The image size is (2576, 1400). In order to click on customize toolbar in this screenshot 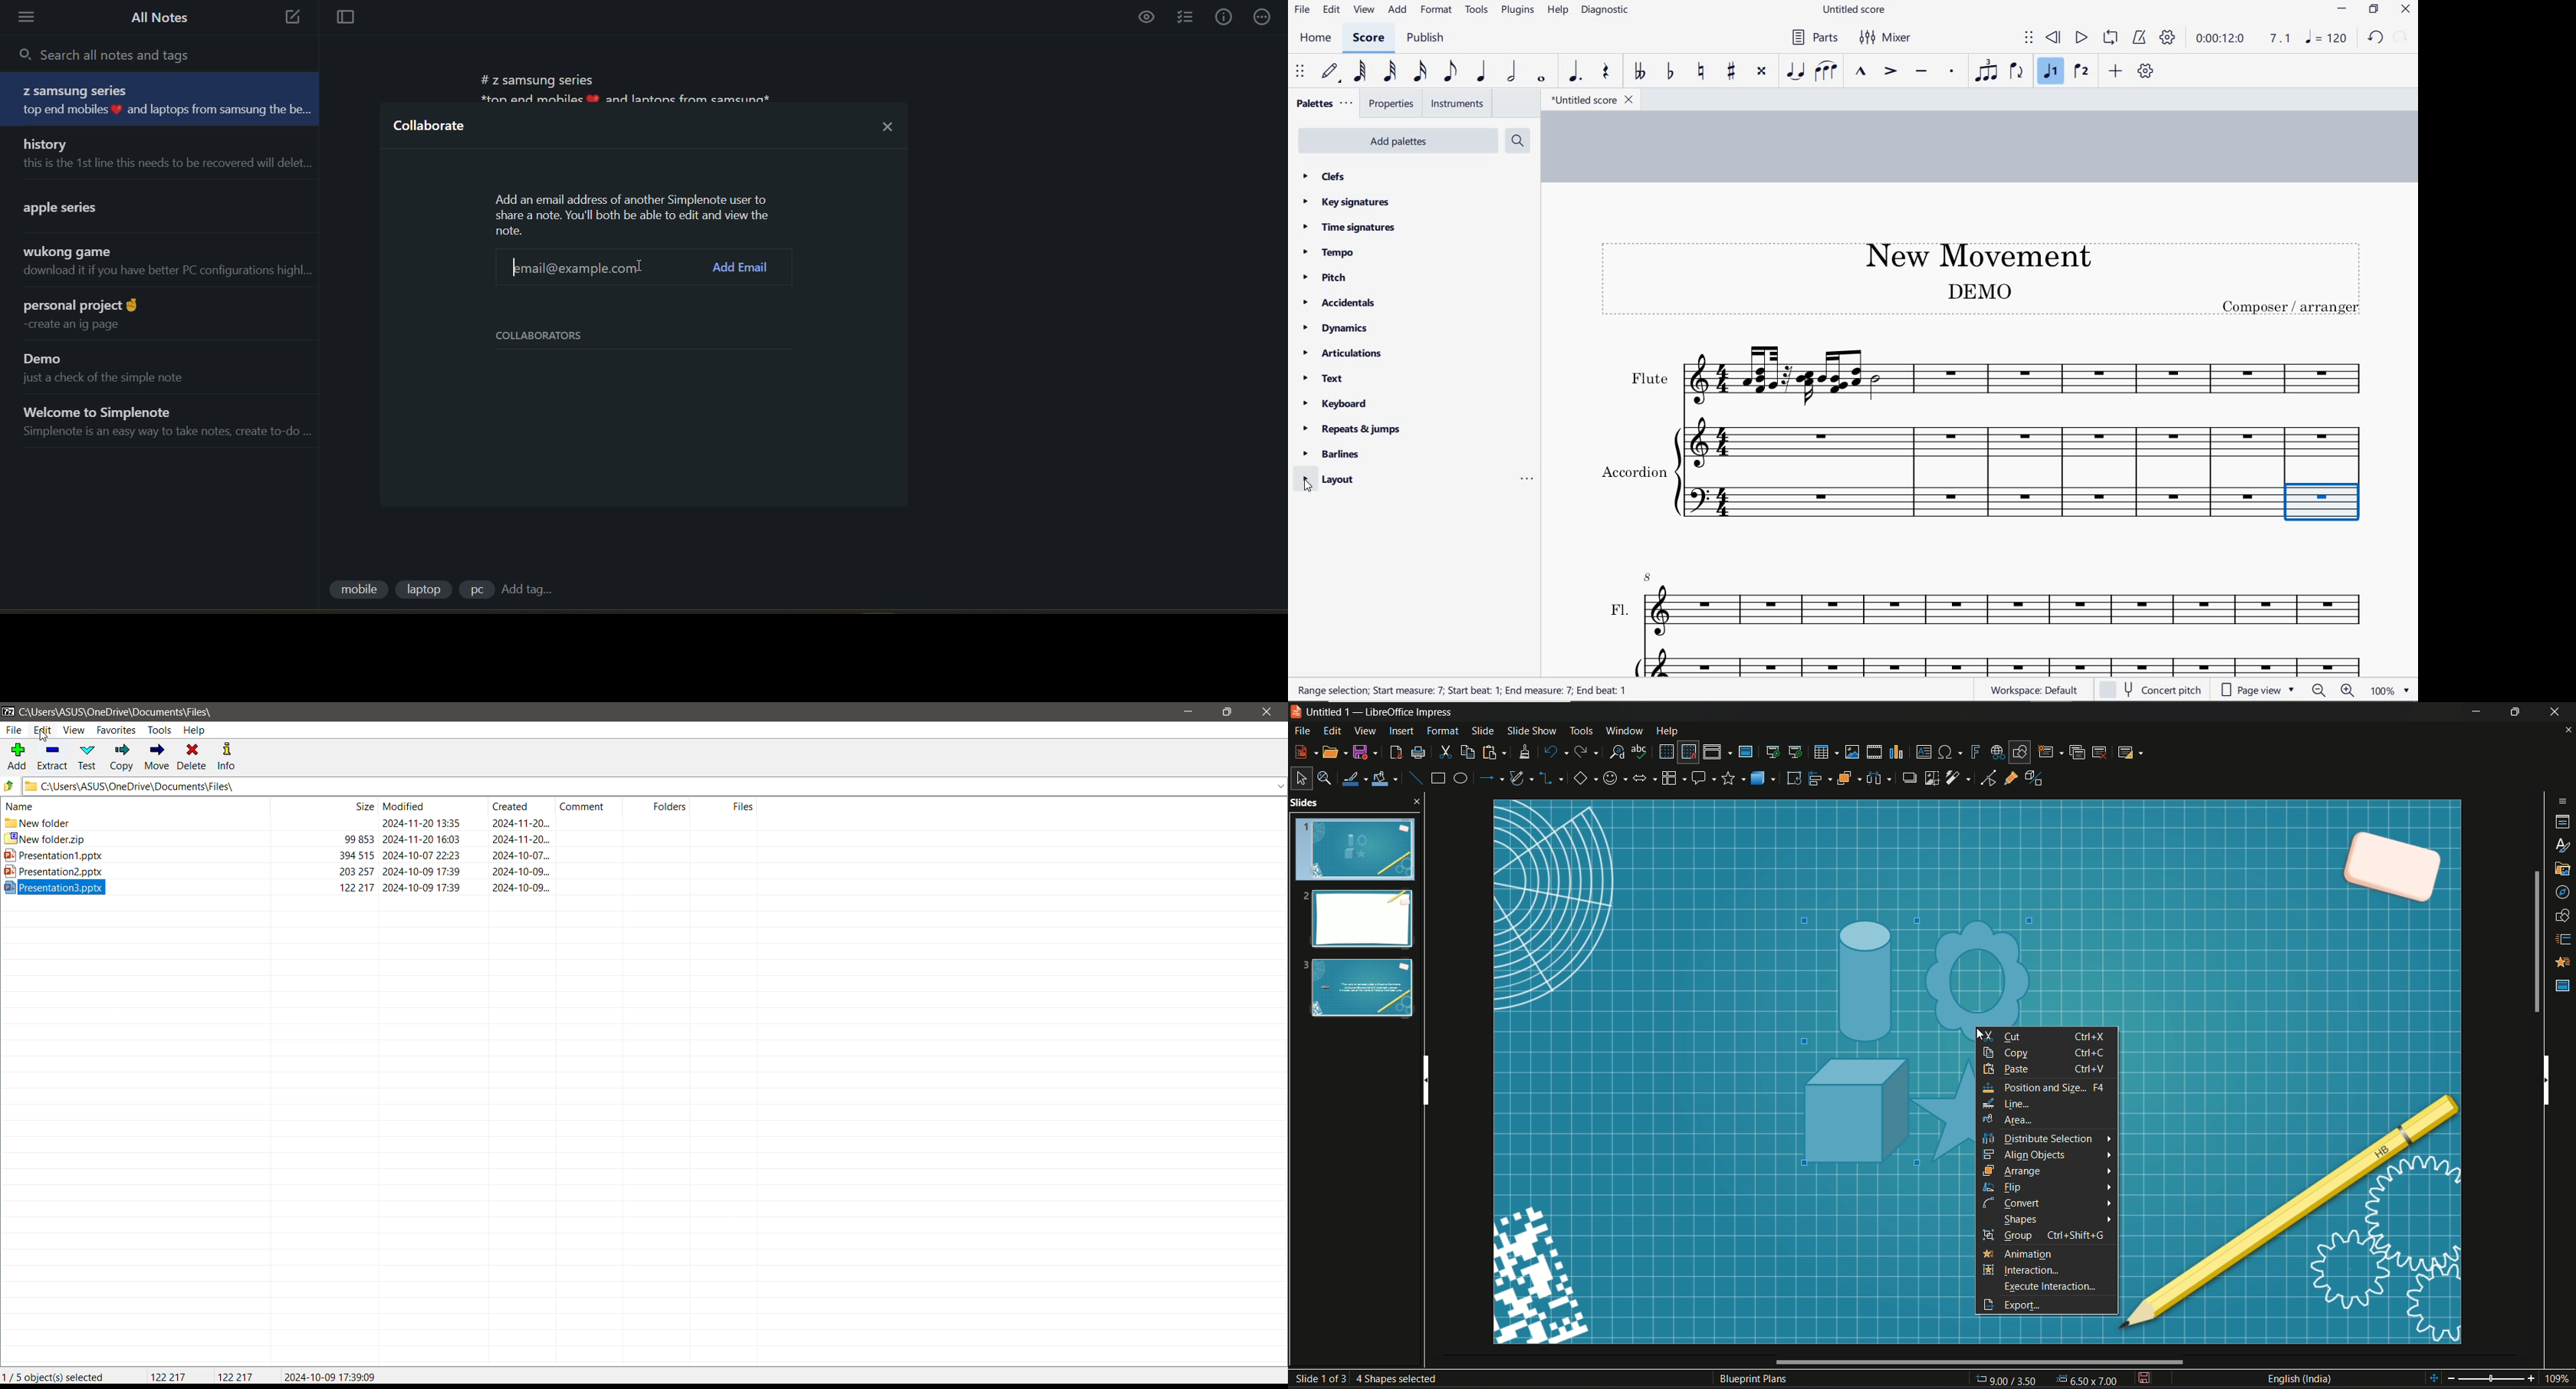, I will do `click(2146, 72)`.